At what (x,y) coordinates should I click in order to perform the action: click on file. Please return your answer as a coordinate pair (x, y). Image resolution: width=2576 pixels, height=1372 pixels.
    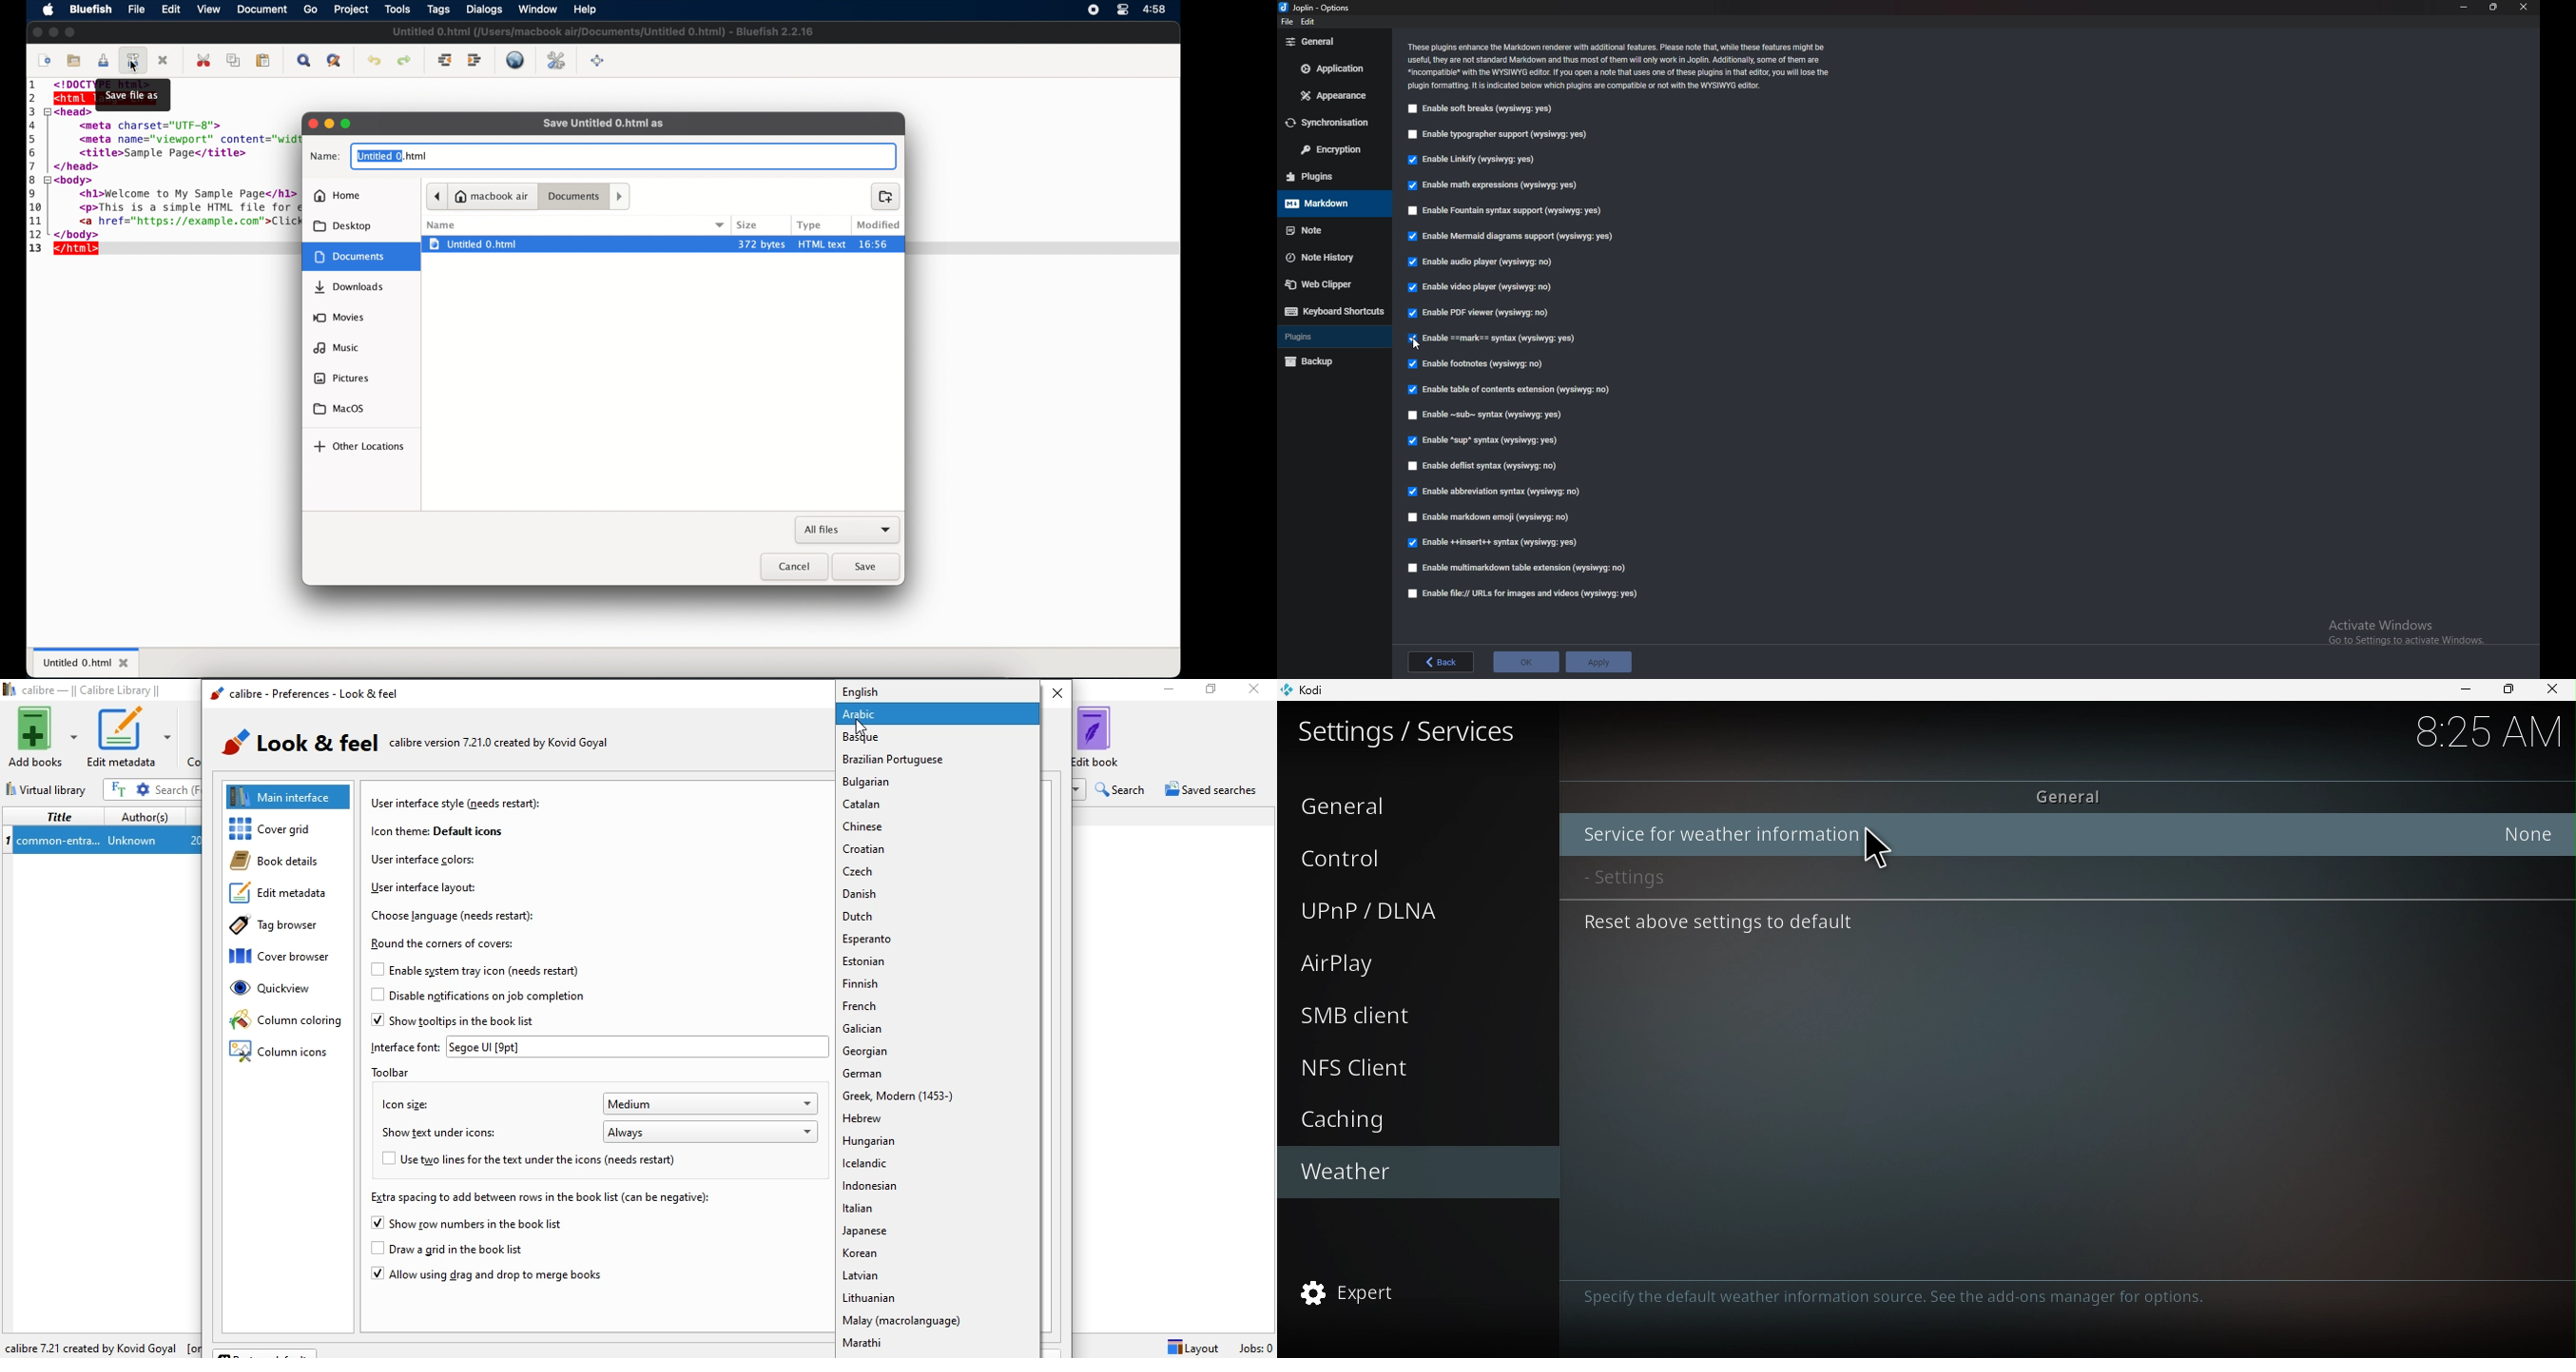
    Looking at the image, I should click on (1286, 24).